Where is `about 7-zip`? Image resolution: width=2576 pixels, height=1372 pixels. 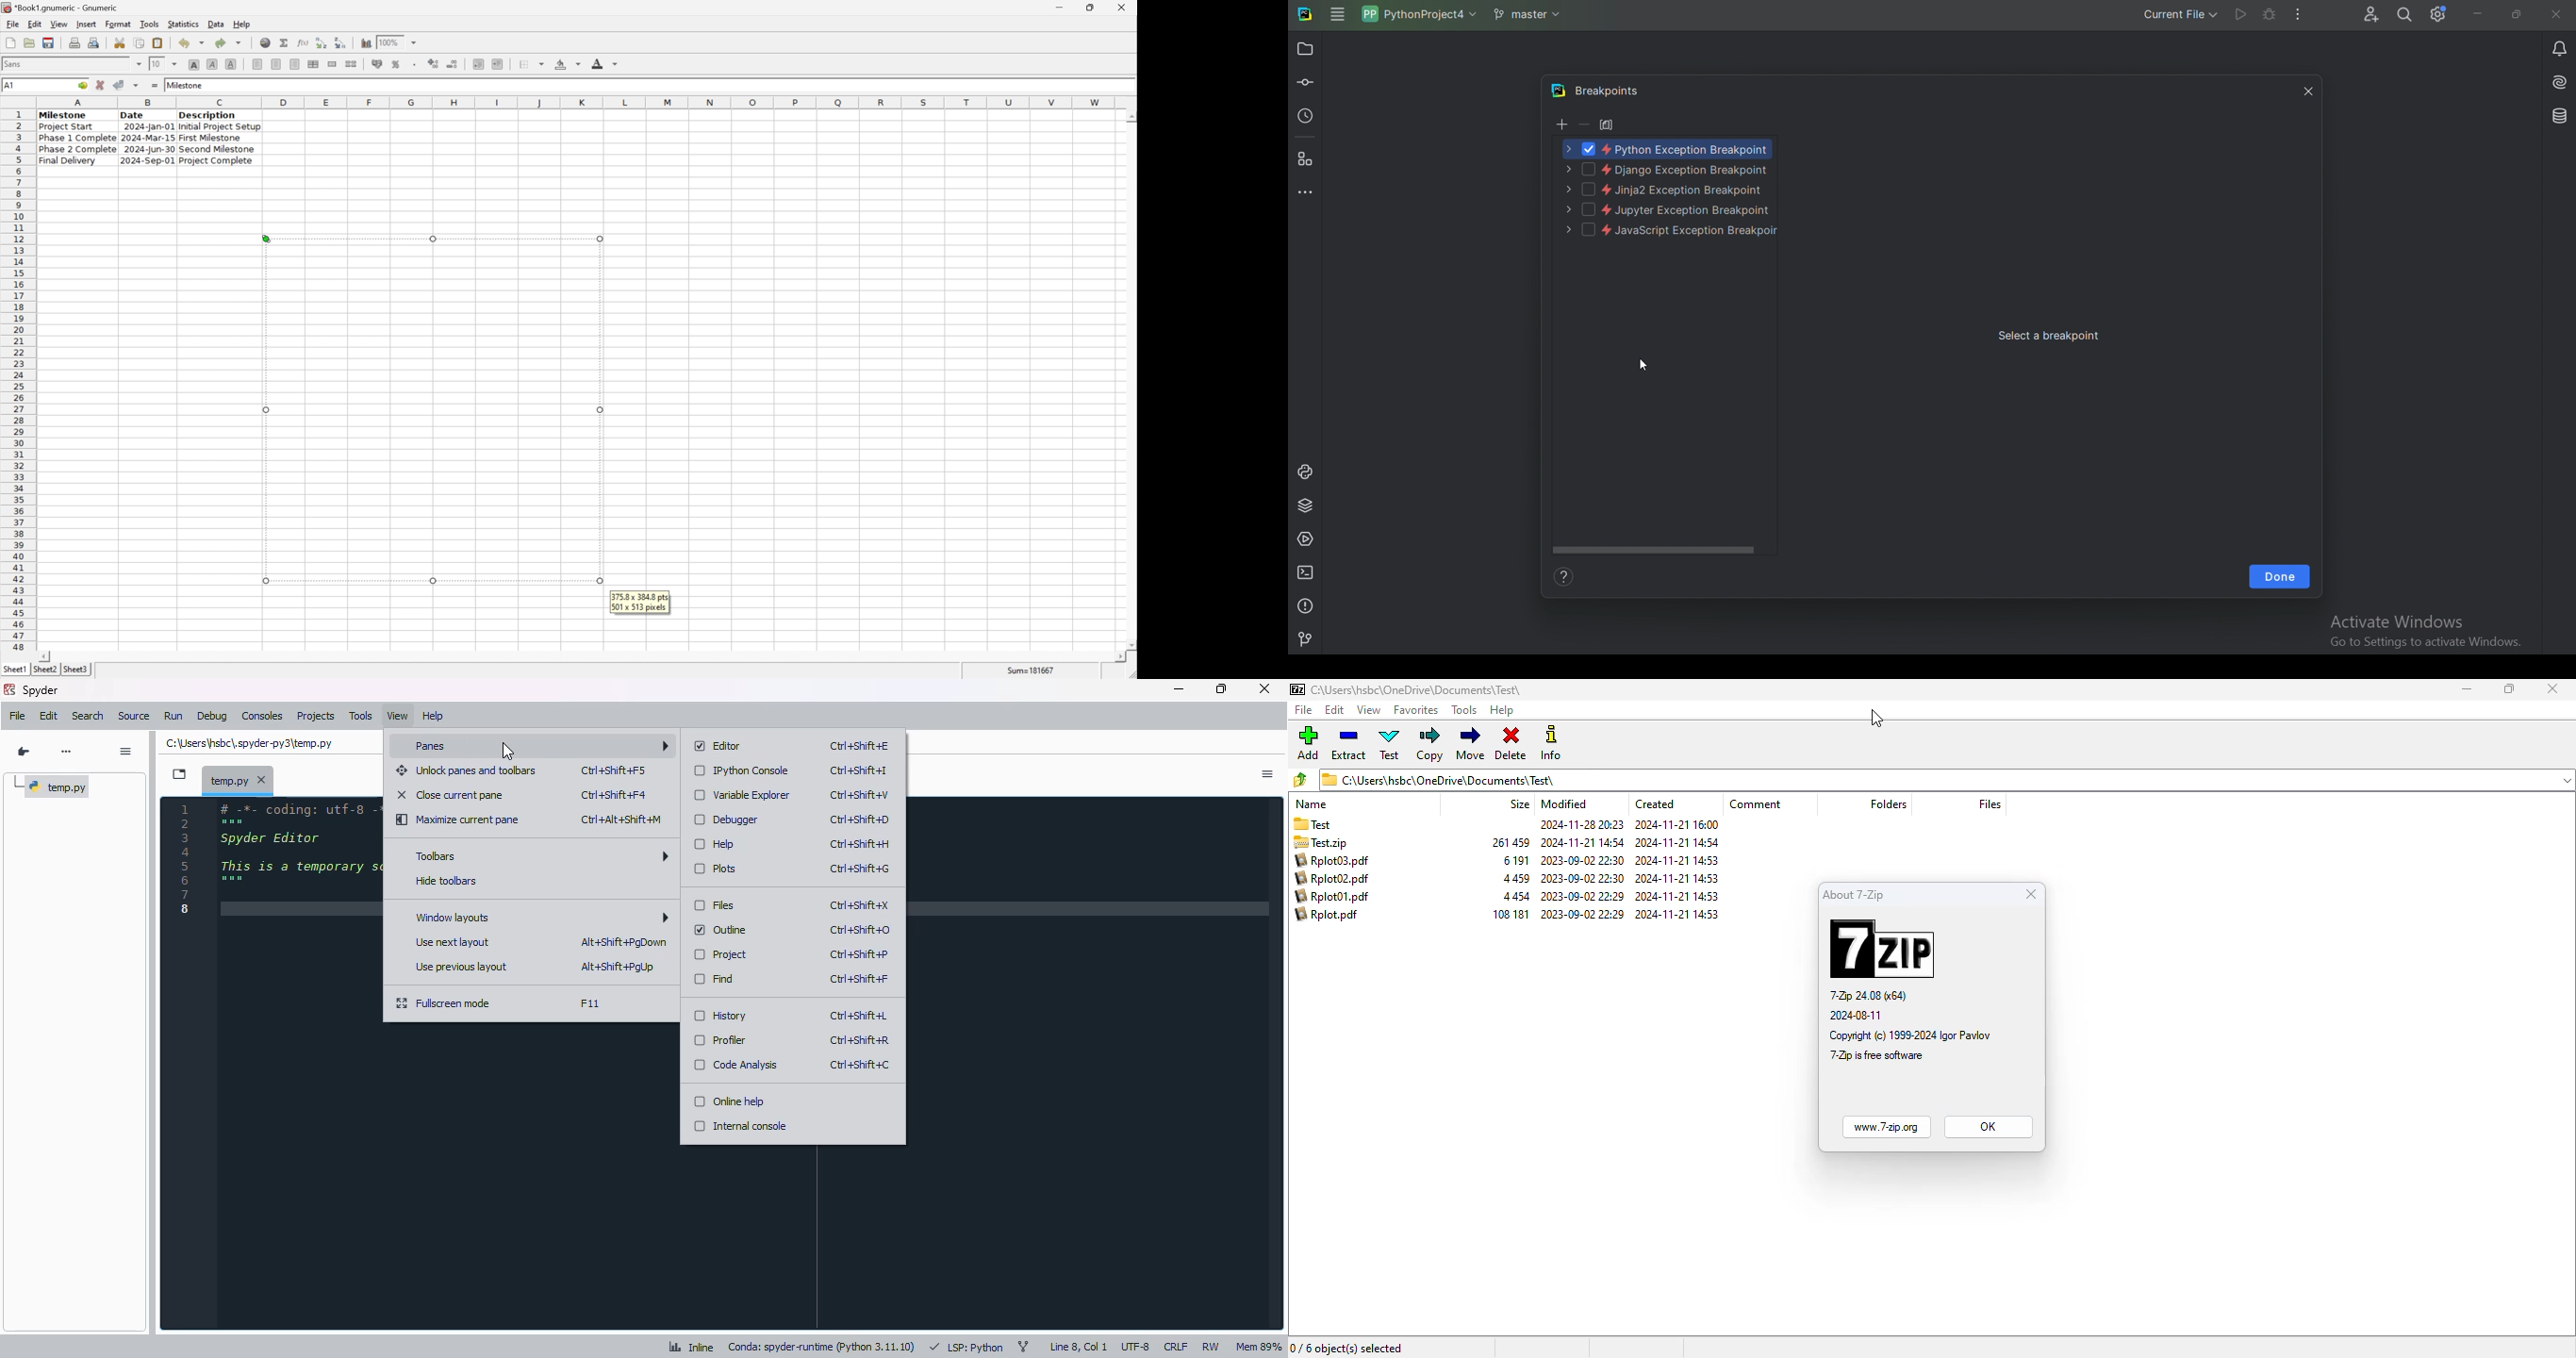
about 7-zip is located at coordinates (1854, 894).